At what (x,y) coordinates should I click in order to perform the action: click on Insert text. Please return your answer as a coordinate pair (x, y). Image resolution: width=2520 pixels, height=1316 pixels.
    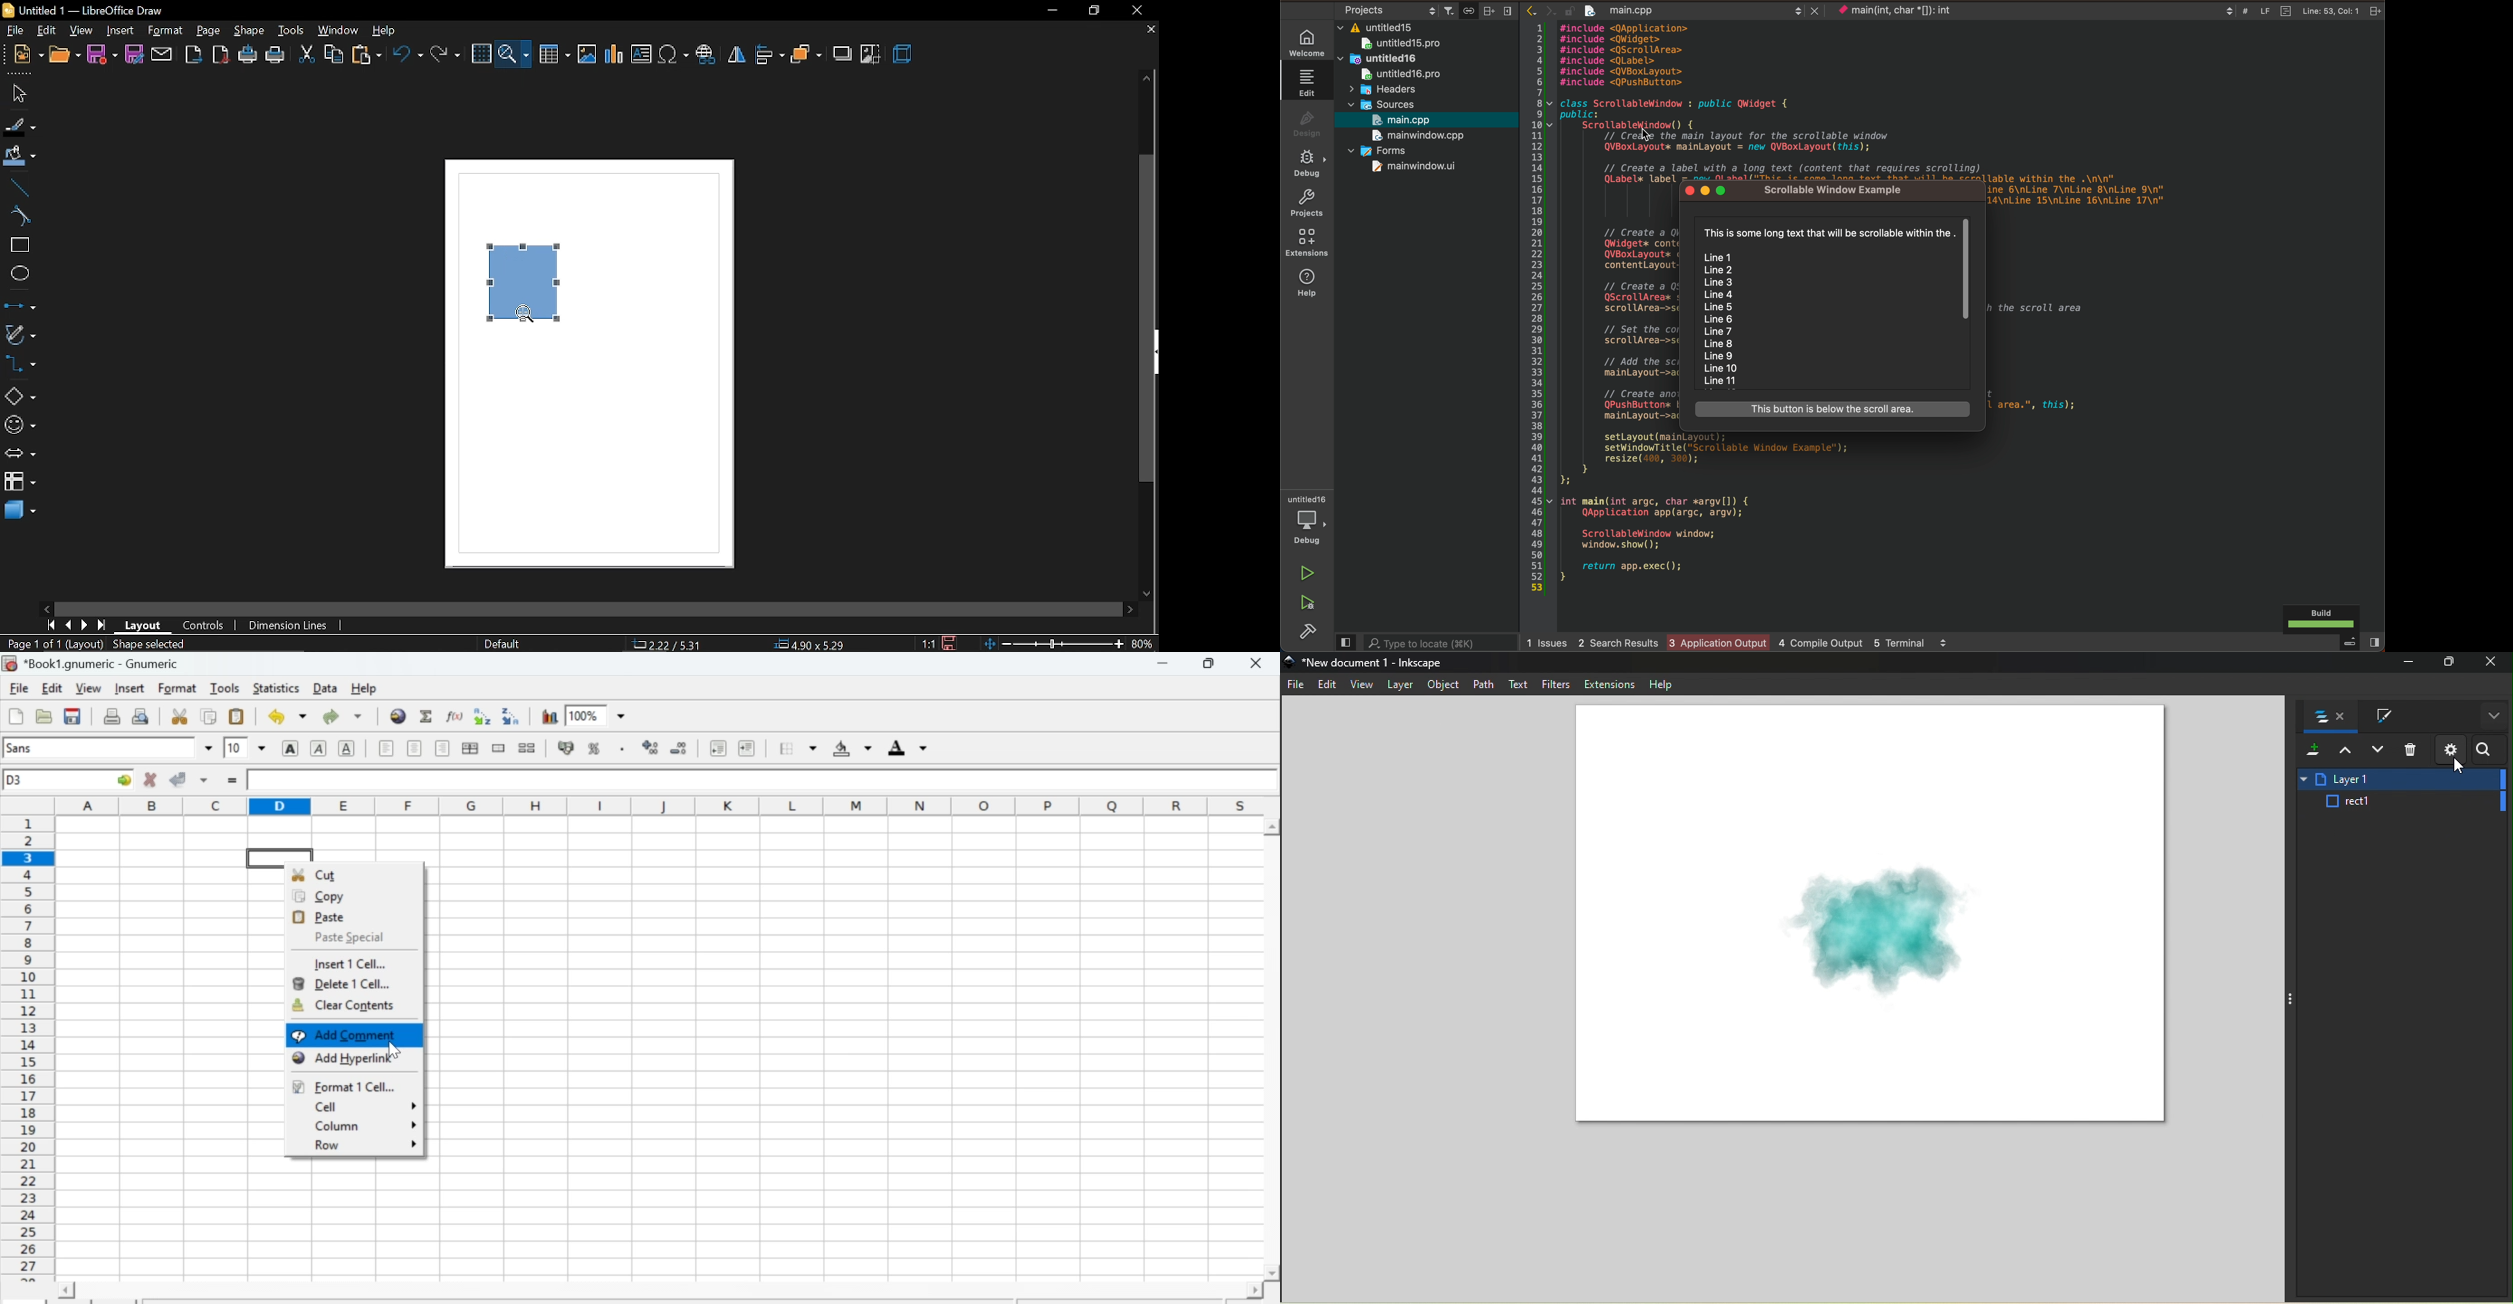
    Looking at the image, I should click on (643, 54).